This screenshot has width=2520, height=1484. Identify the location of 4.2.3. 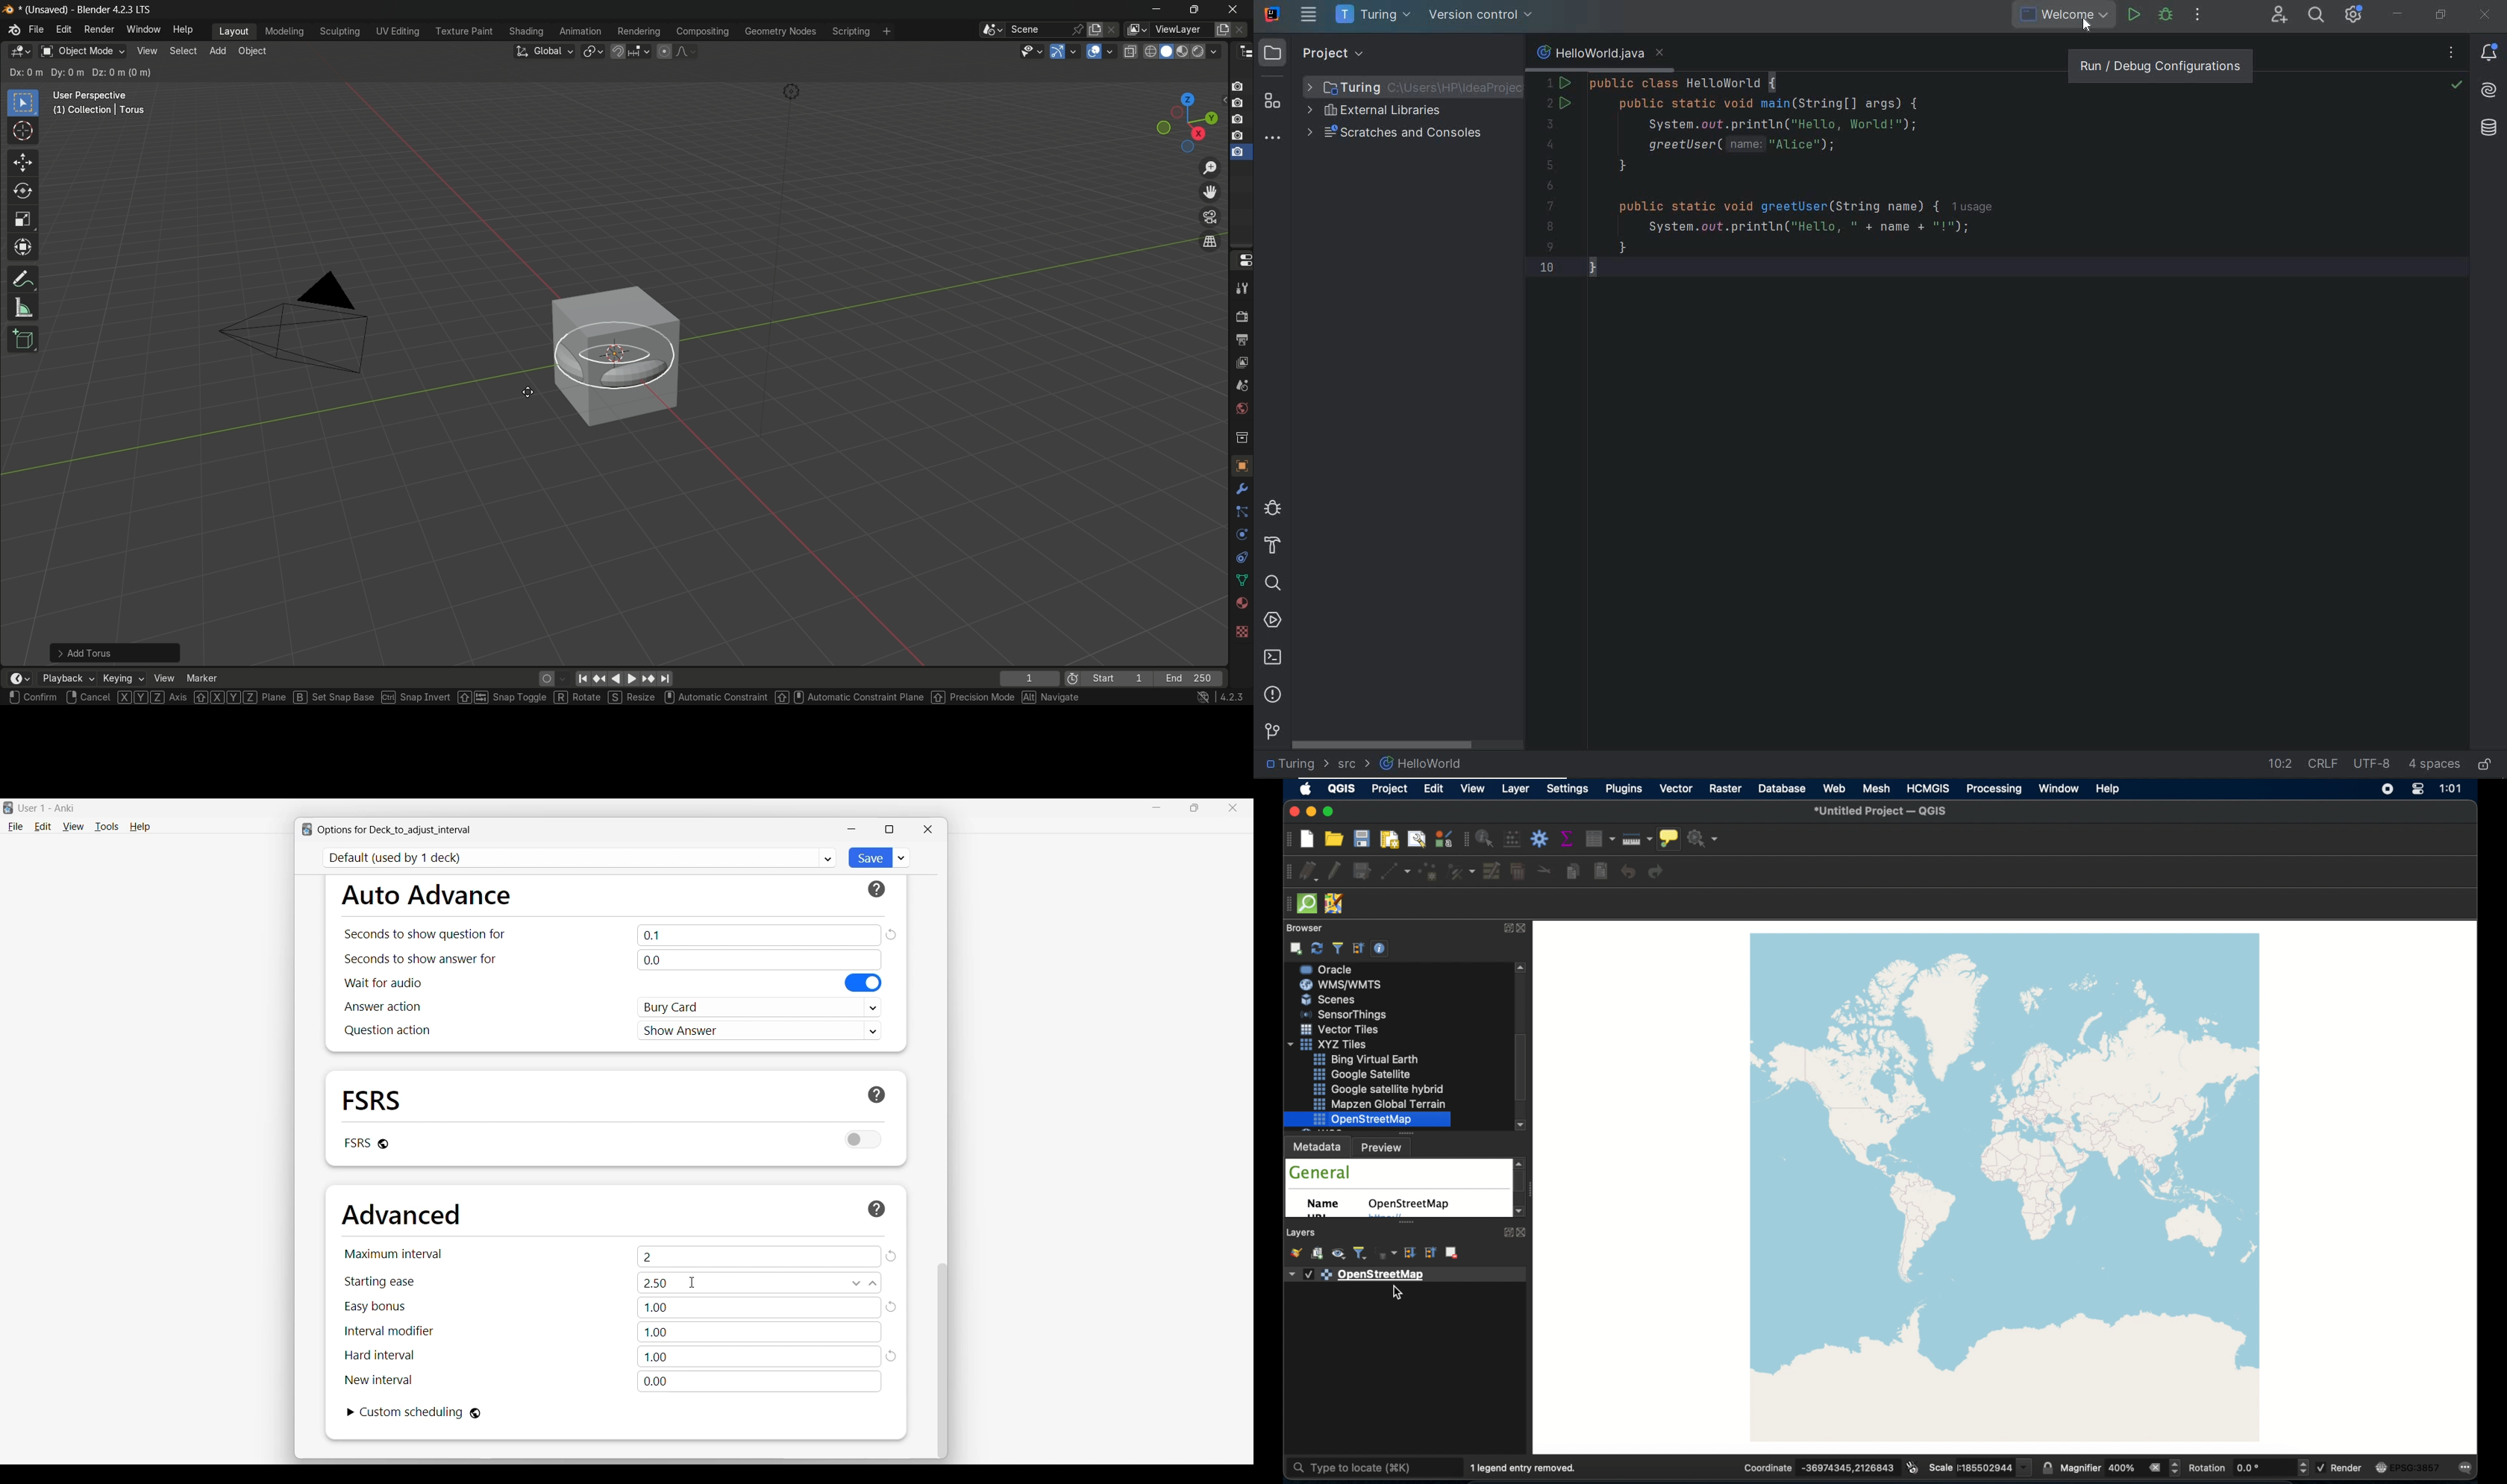
(1232, 697).